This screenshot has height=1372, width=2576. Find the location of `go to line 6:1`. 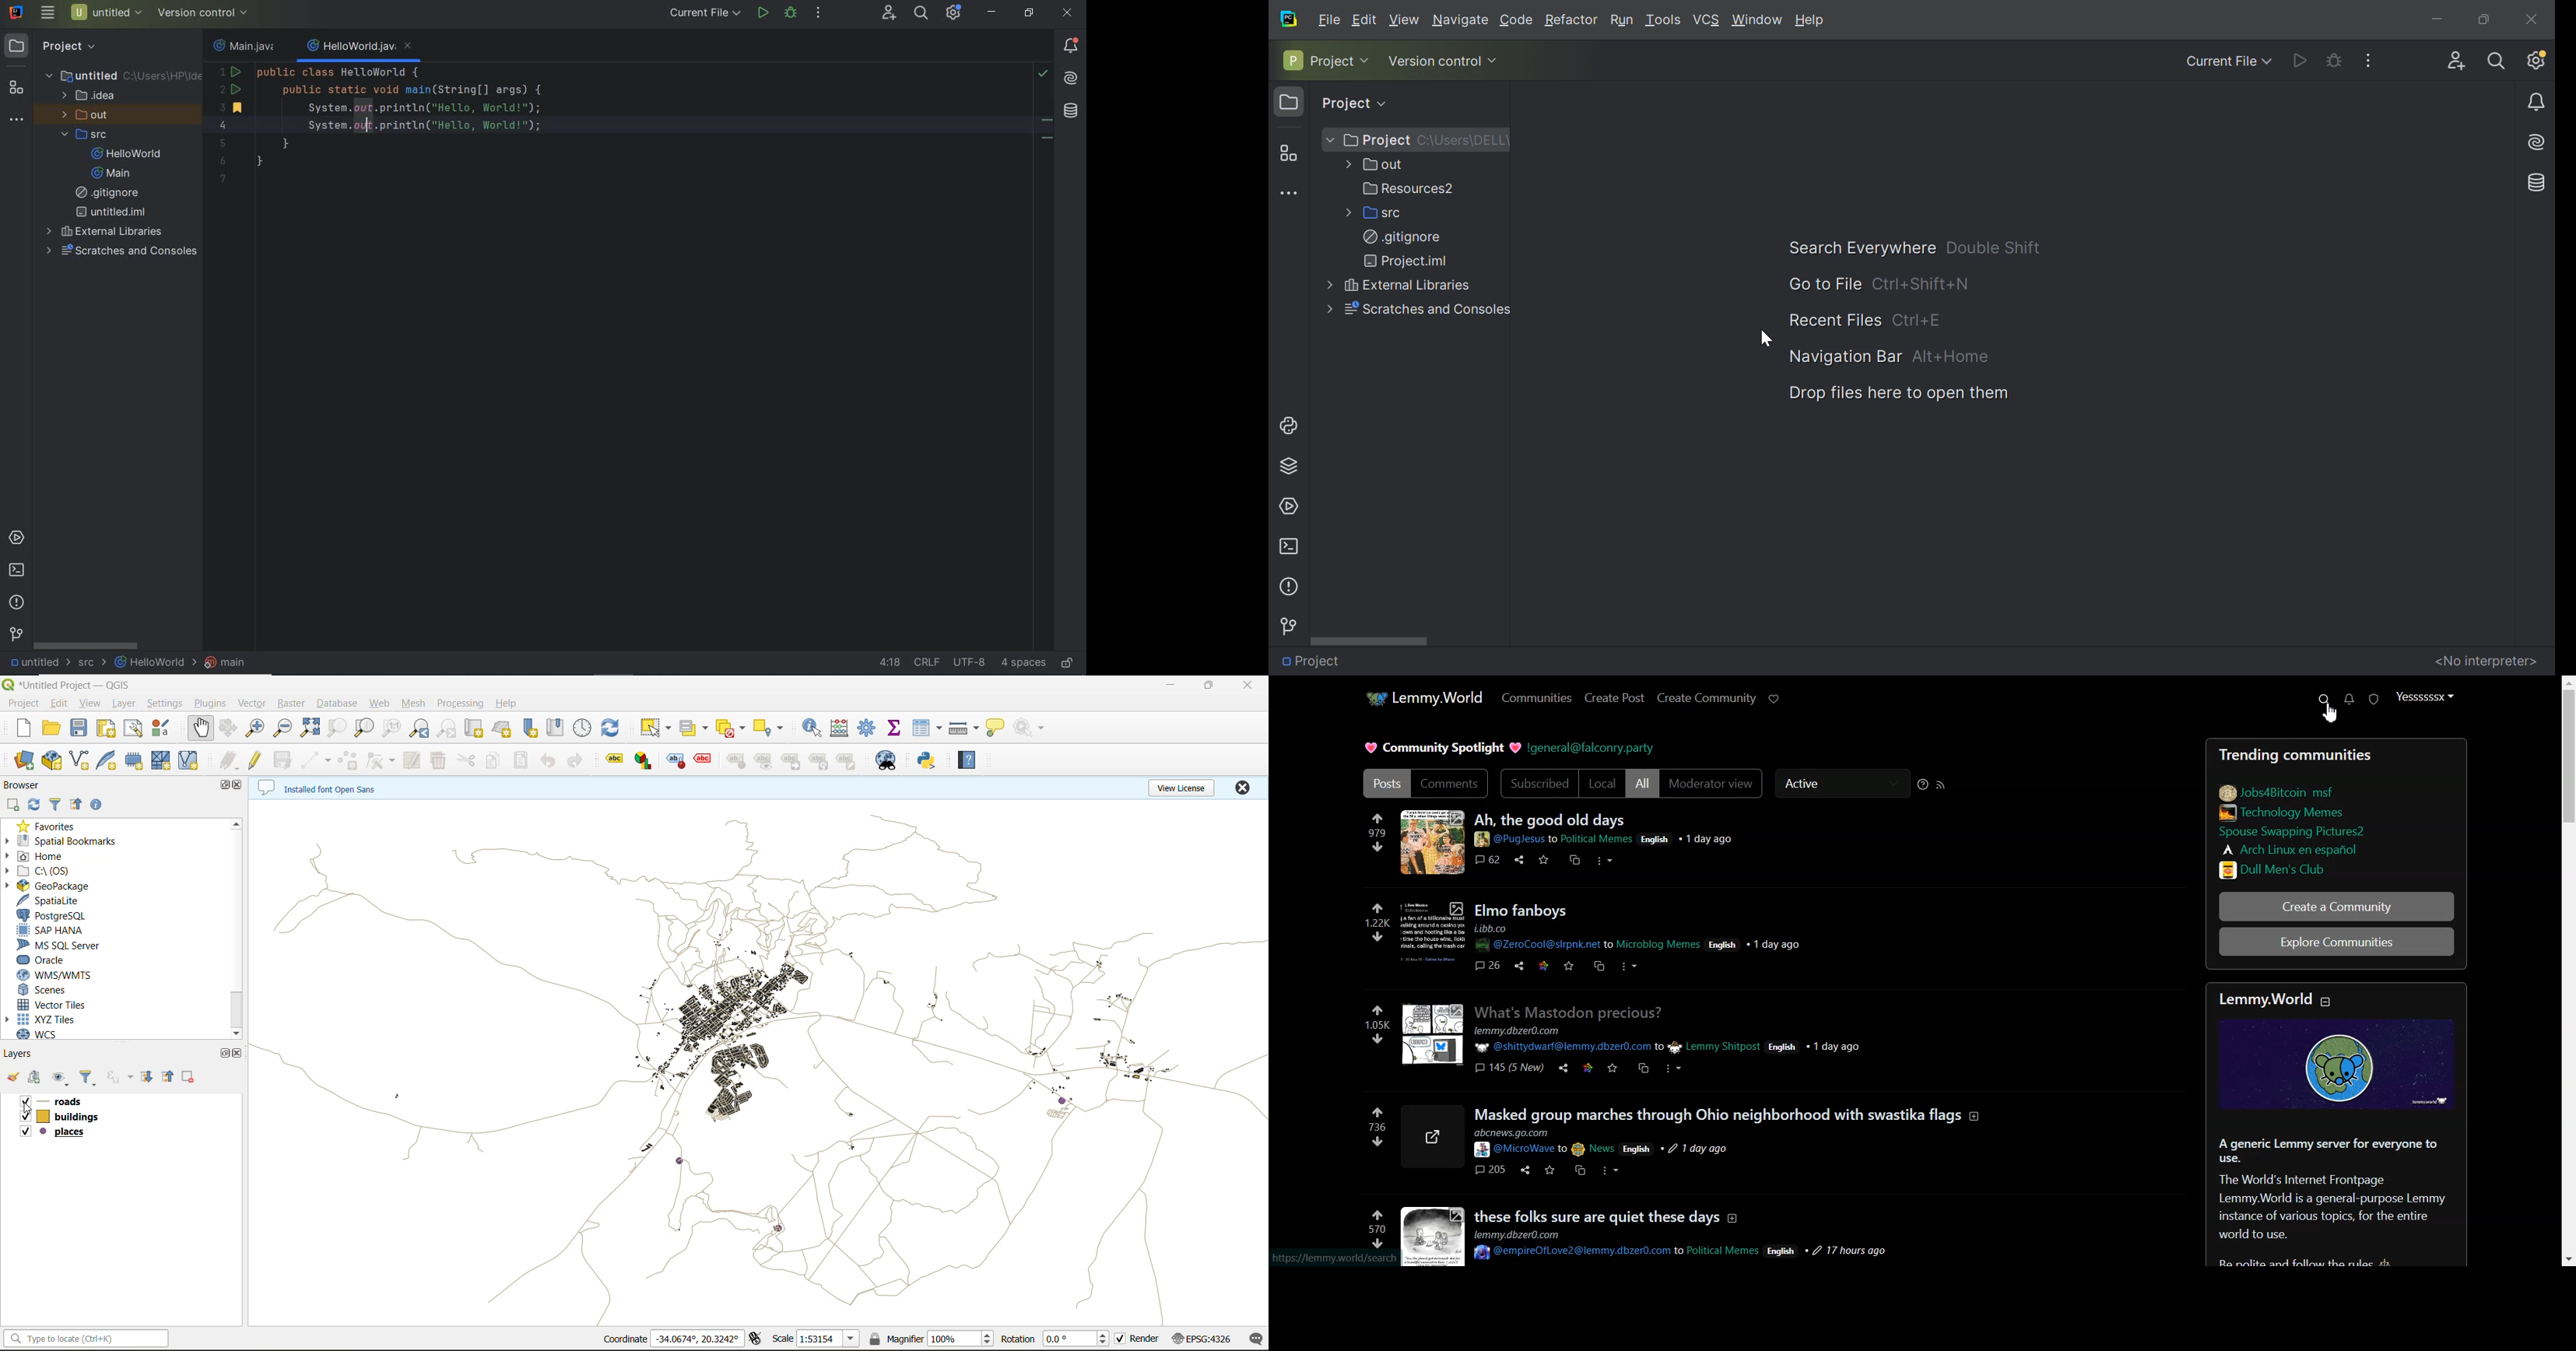

go to line 6:1 is located at coordinates (890, 663).